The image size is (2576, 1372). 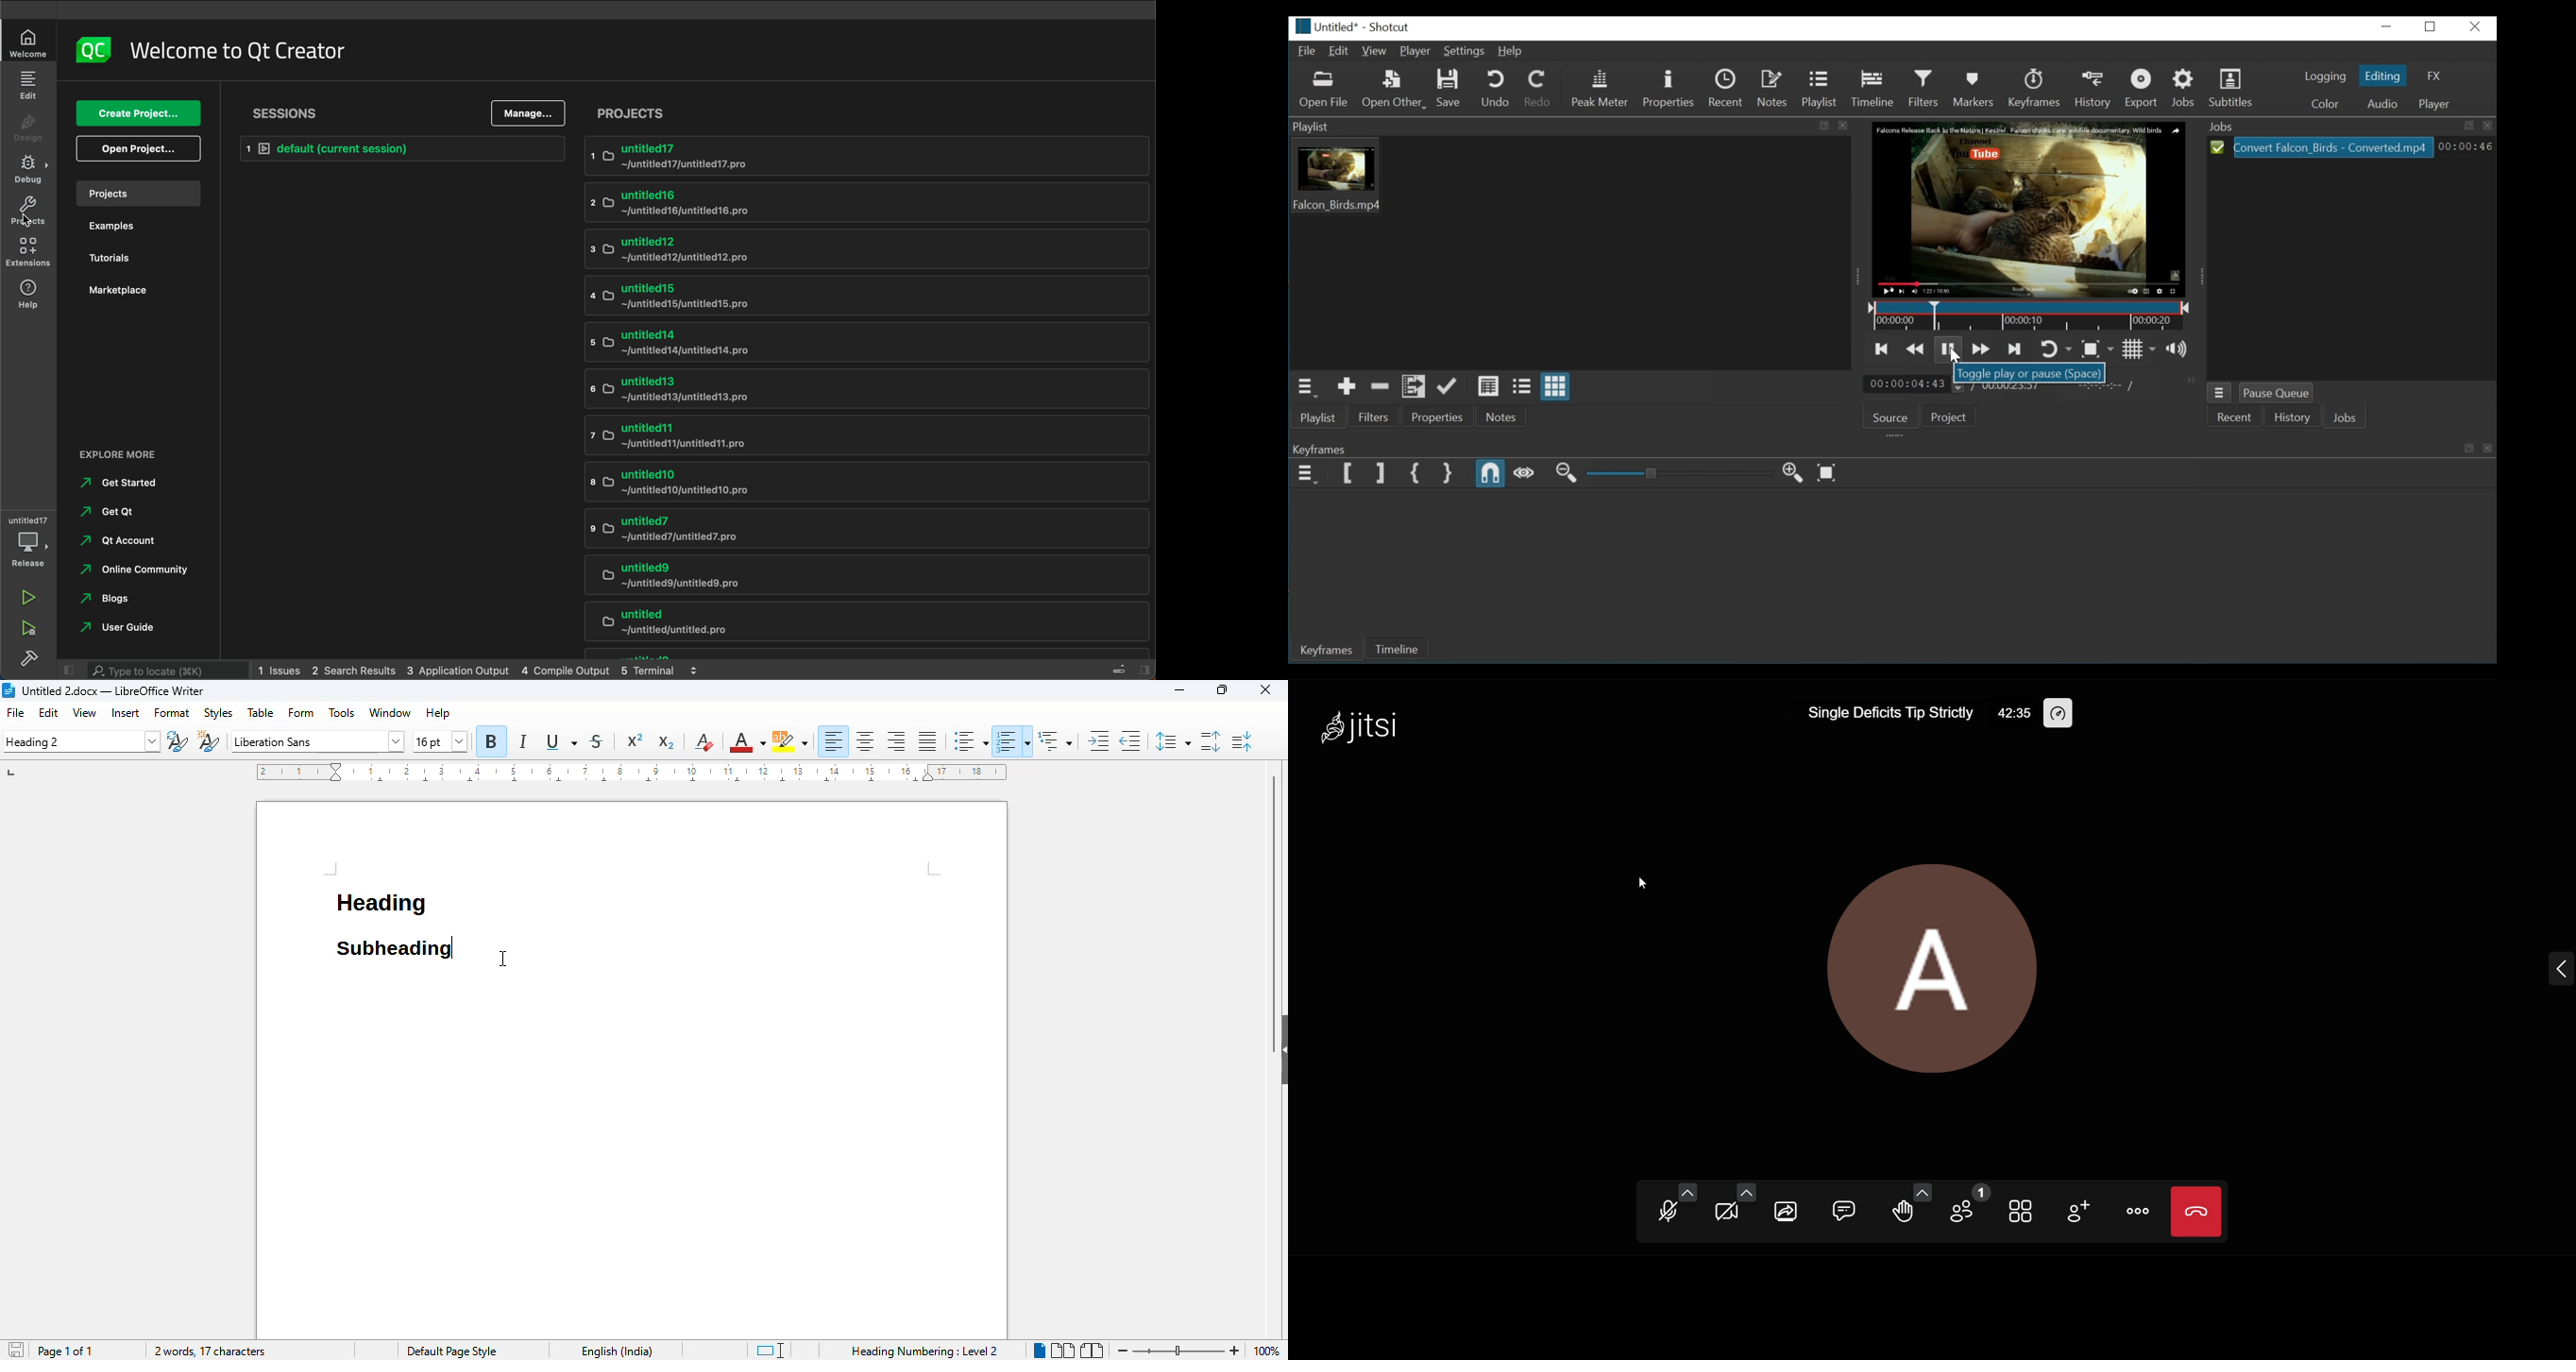 What do you see at coordinates (1570, 254) in the screenshot?
I see `Playlist thumbnail` at bounding box center [1570, 254].